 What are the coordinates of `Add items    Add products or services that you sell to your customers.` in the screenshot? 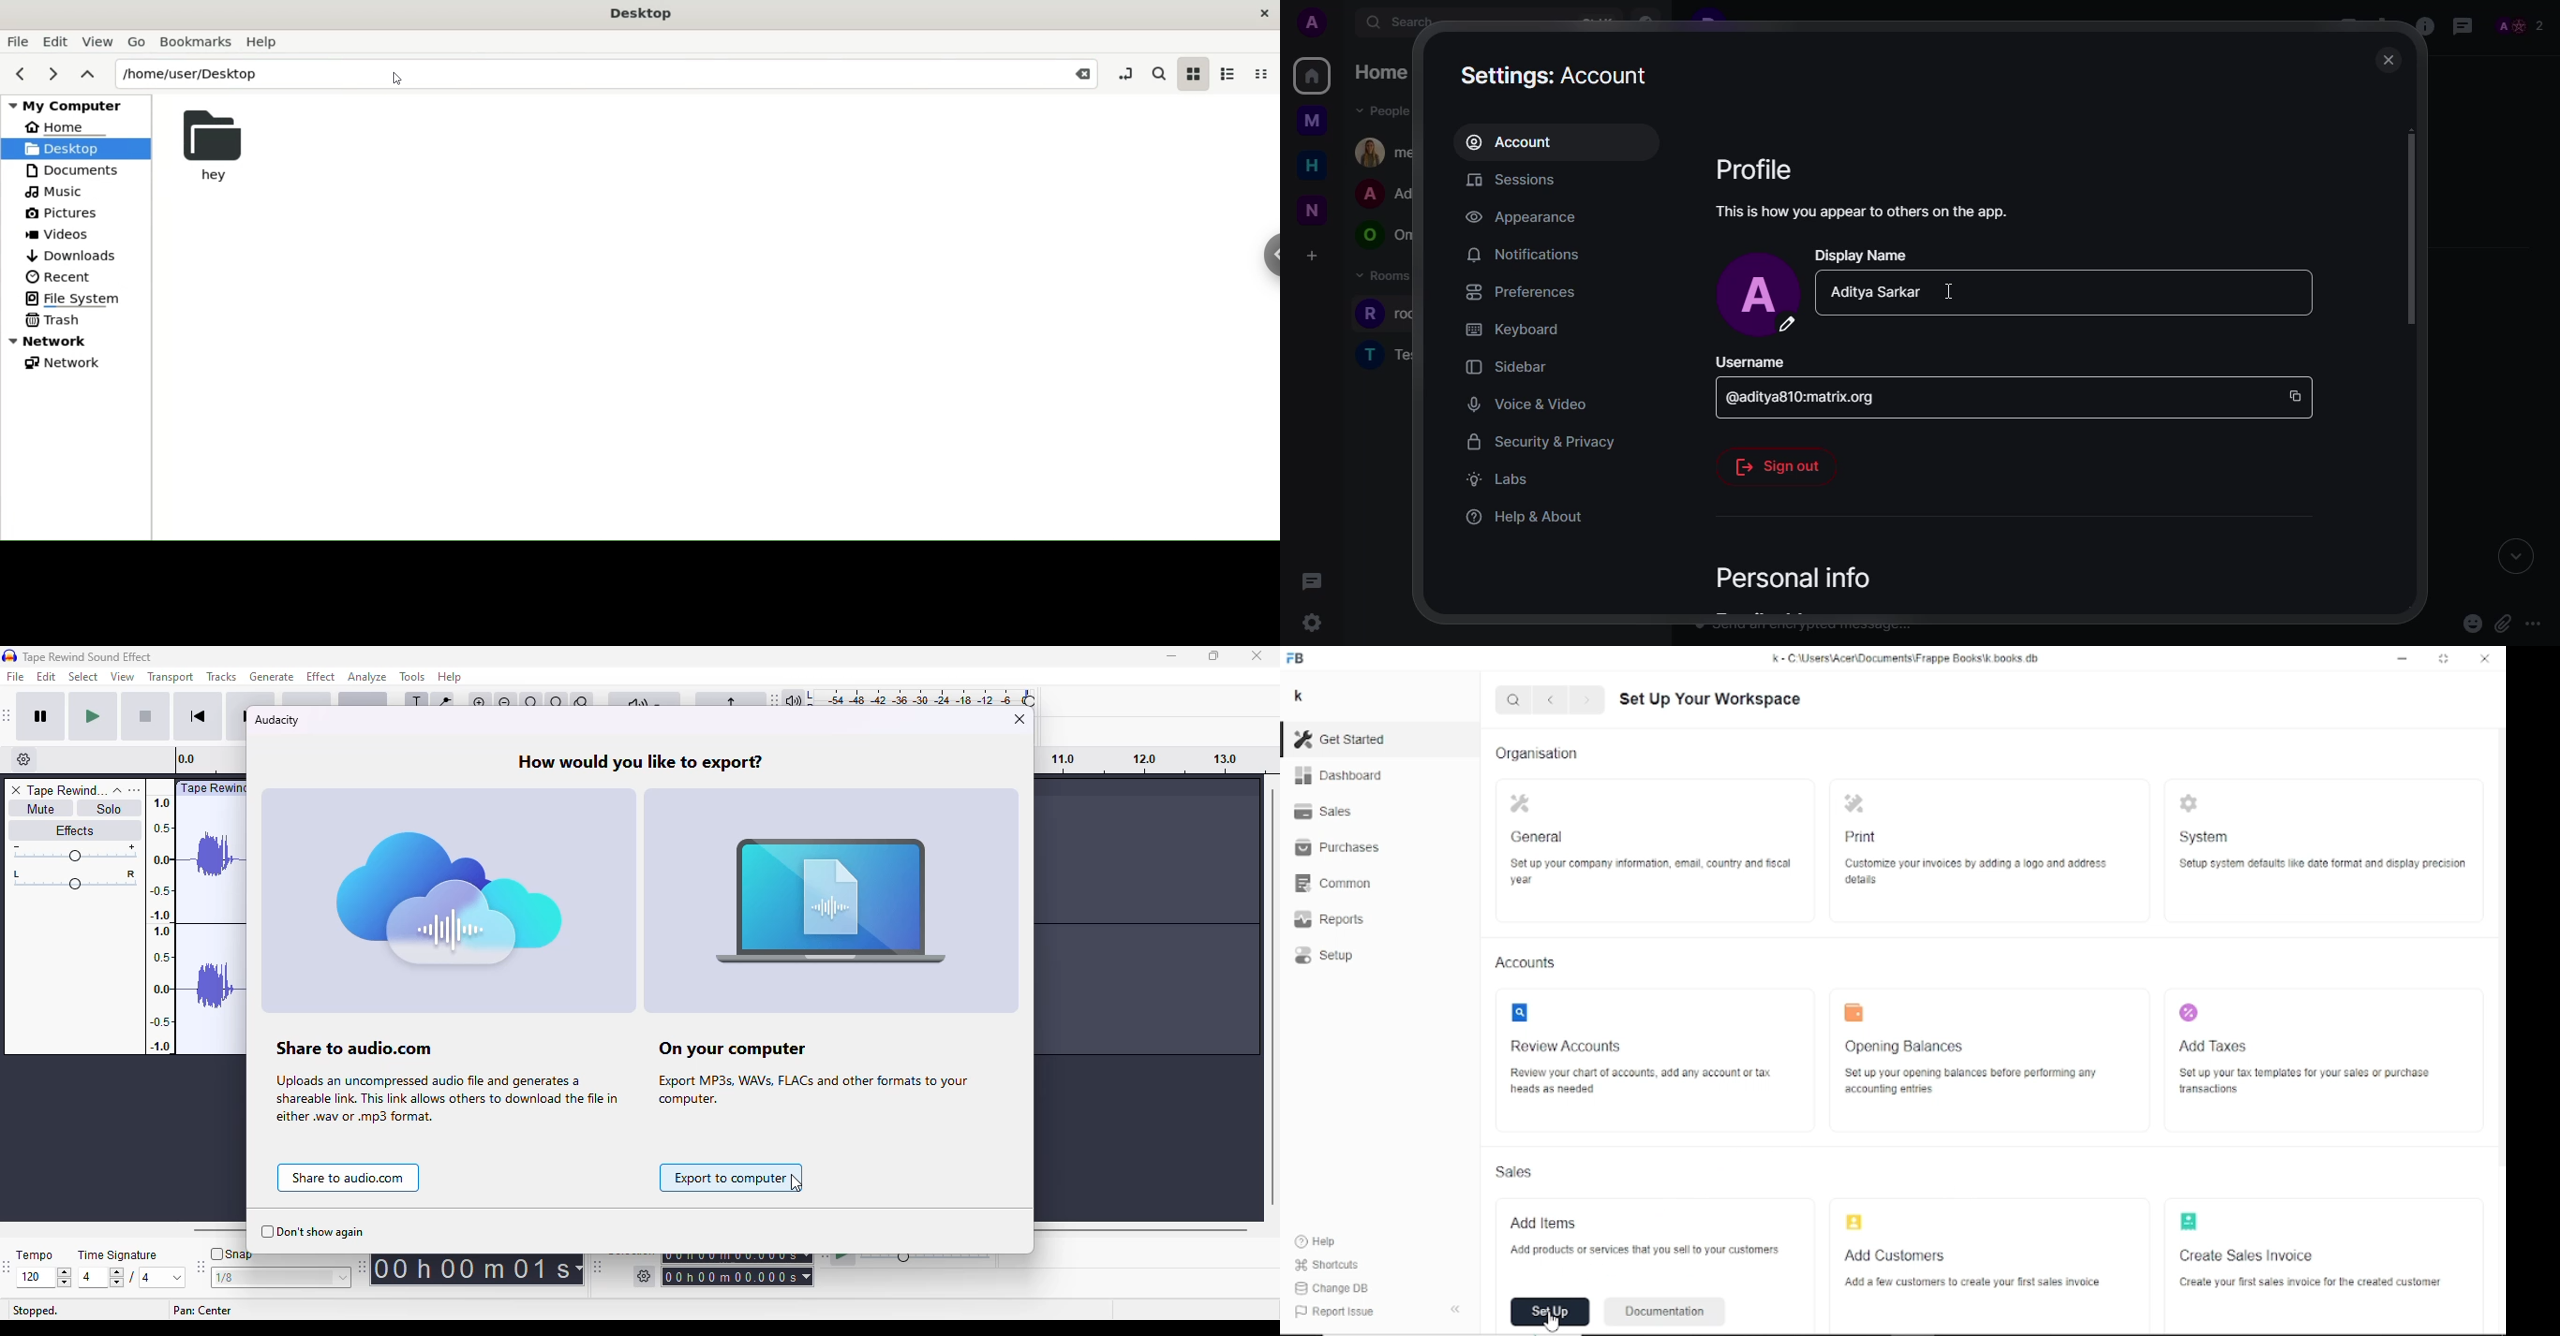 It's located at (1653, 1242).